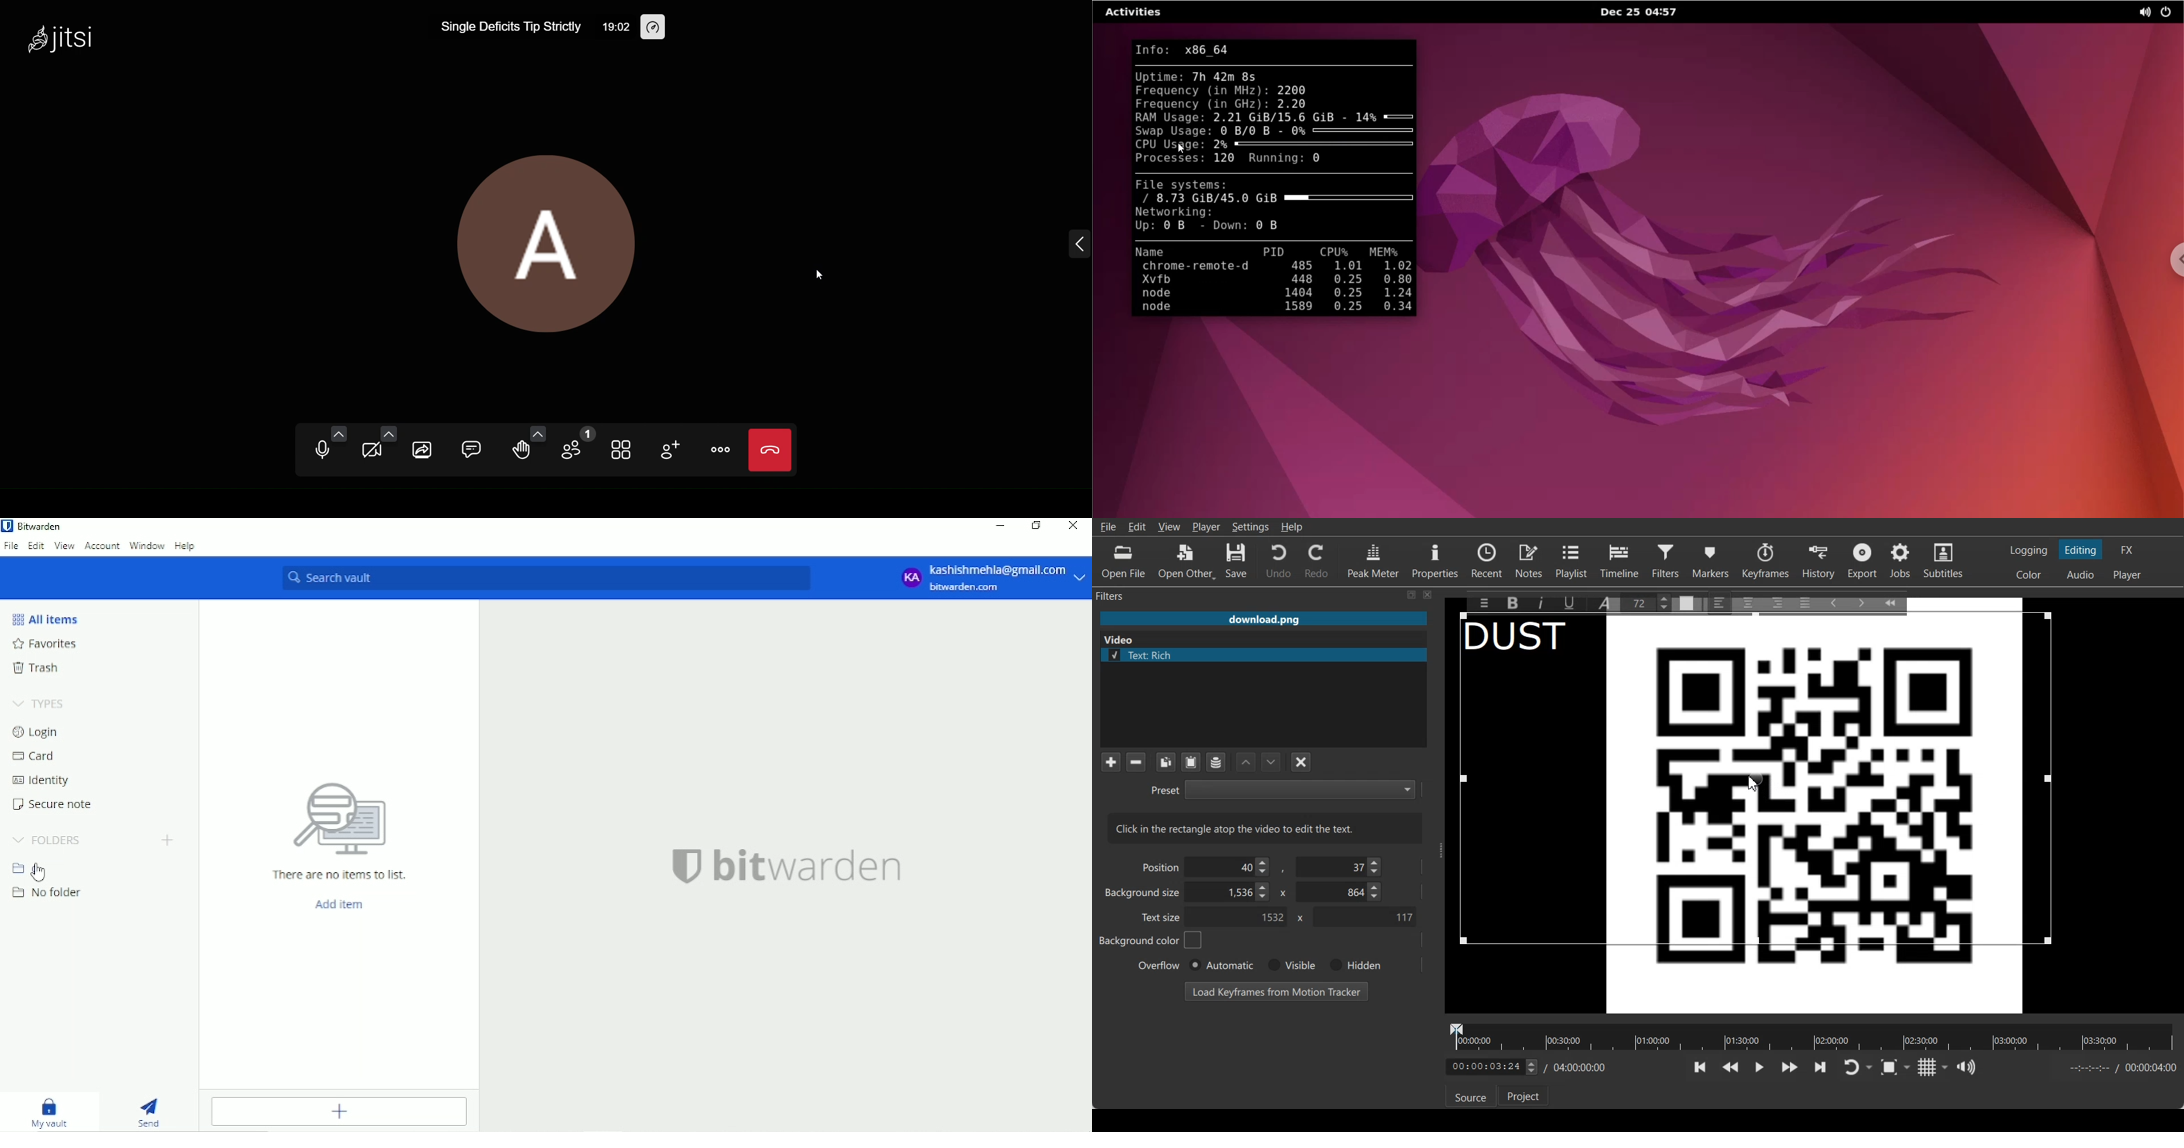 The height and width of the screenshot is (1148, 2184). Describe the element at coordinates (1340, 867) in the screenshot. I see `Position Y- Coordinate` at that location.